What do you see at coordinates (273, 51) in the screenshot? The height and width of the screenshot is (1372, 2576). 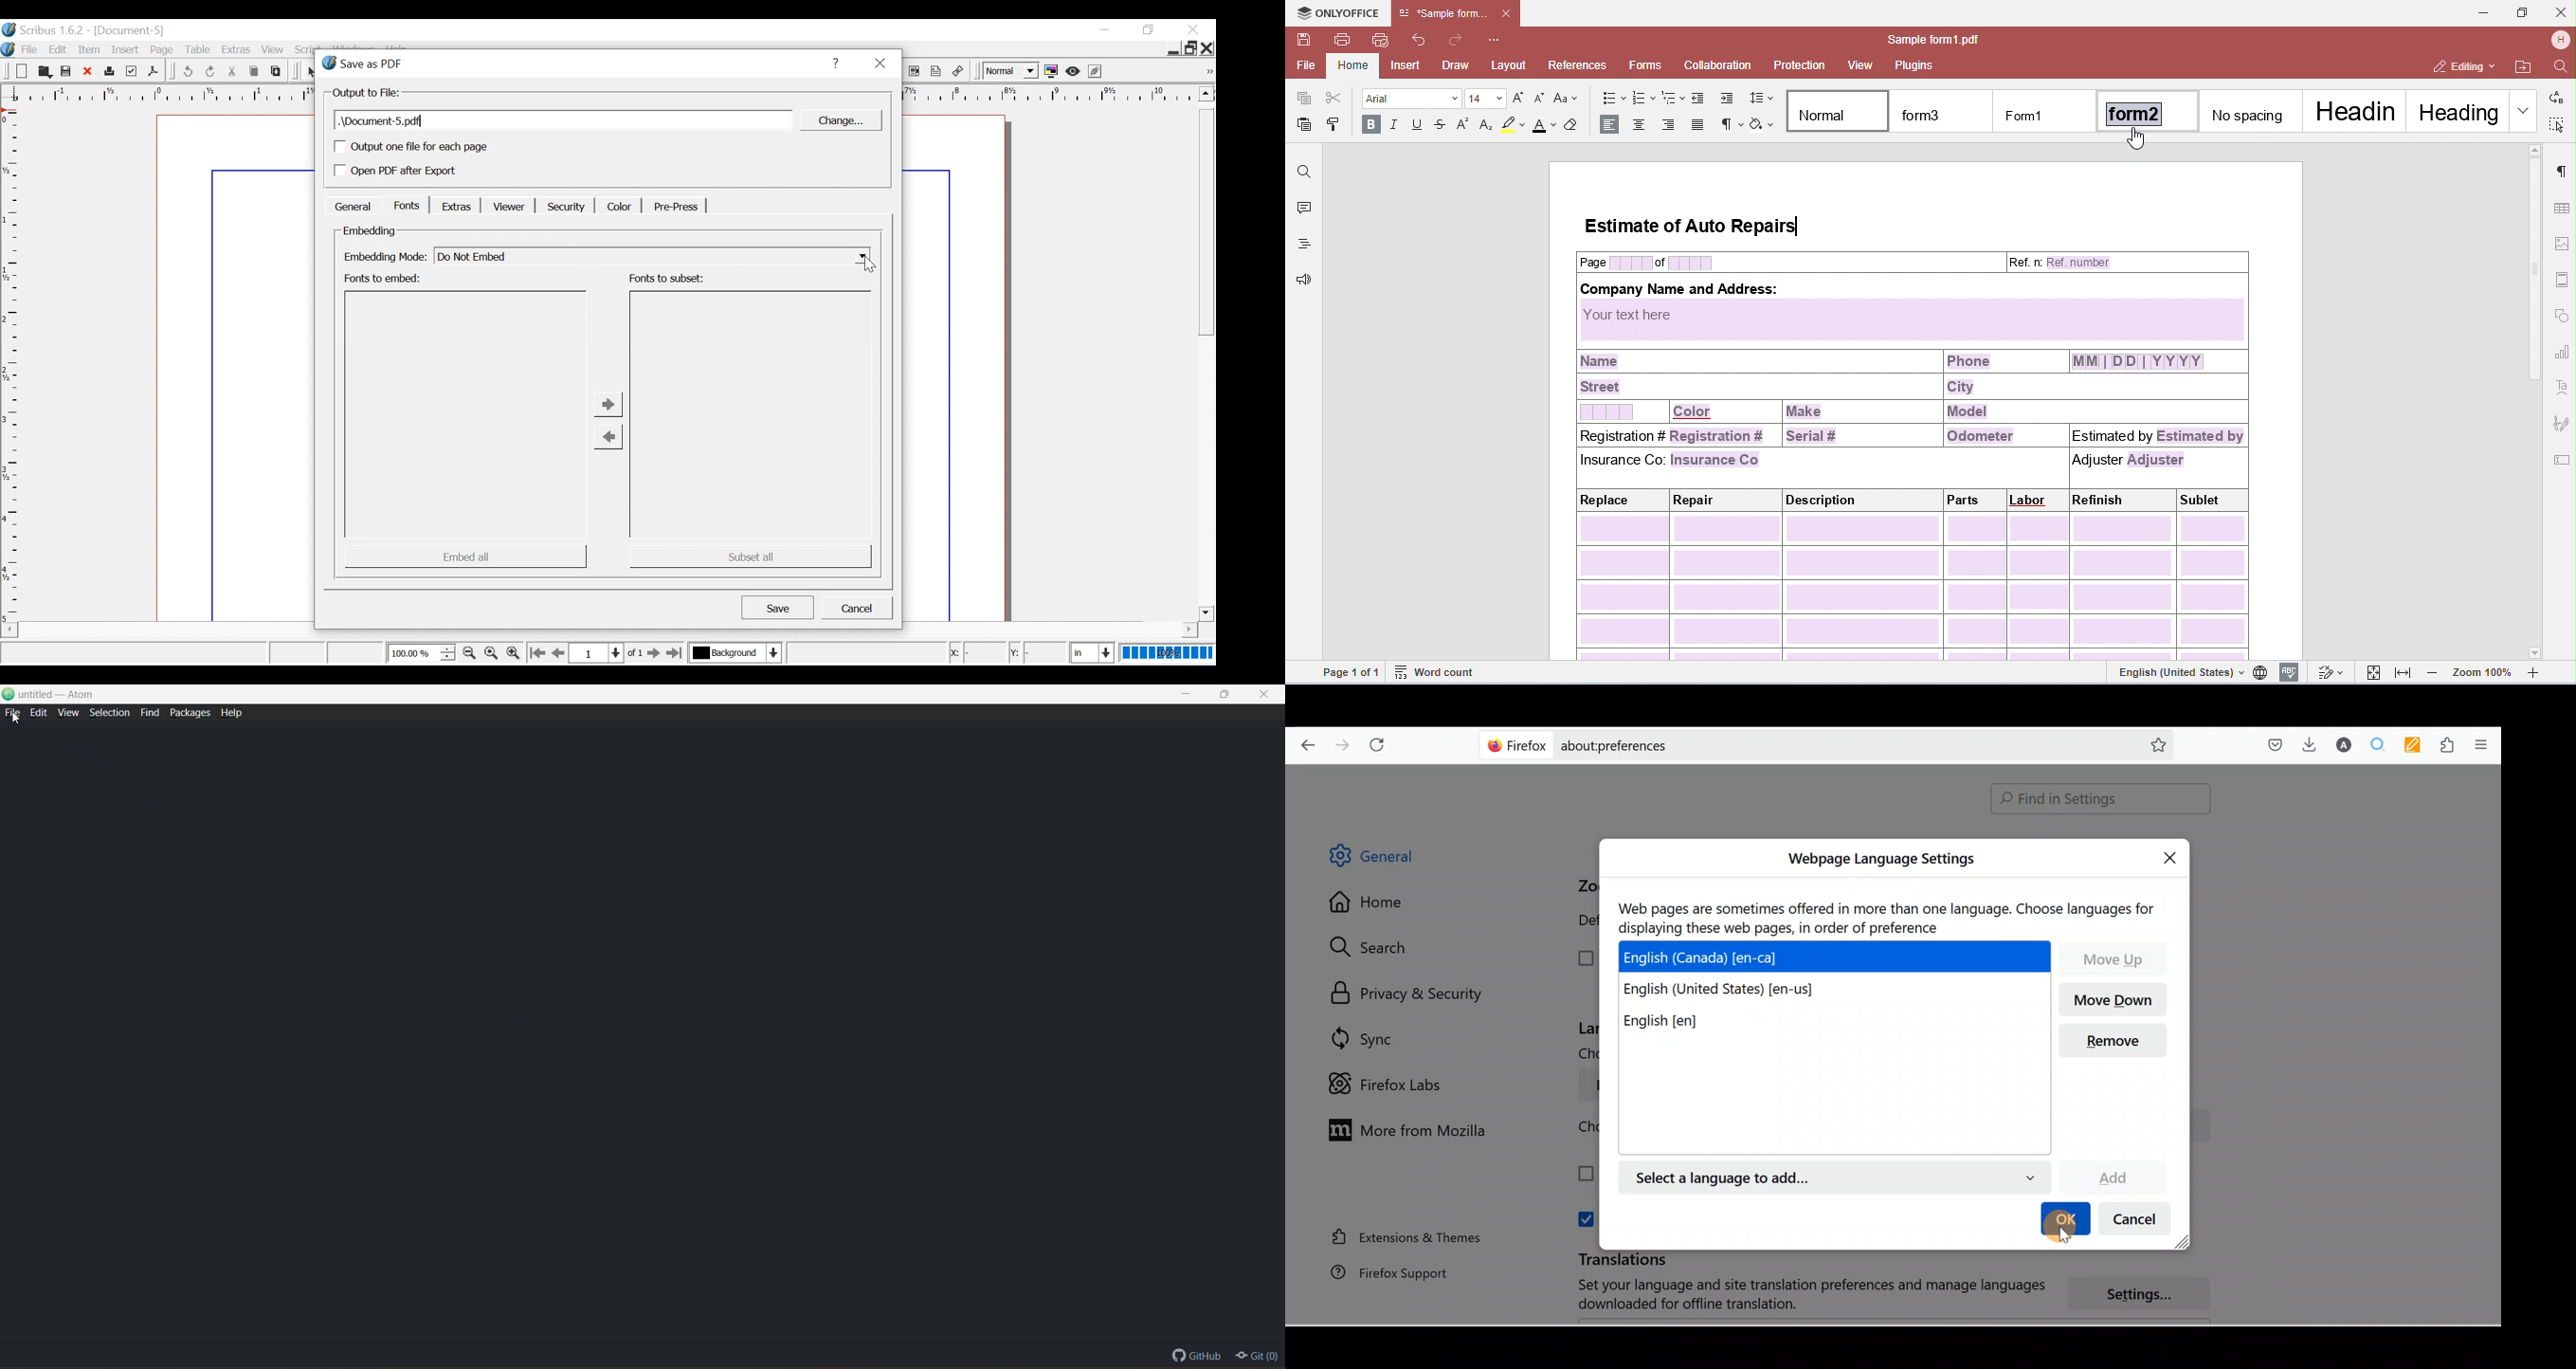 I see `View` at bounding box center [273, 51].